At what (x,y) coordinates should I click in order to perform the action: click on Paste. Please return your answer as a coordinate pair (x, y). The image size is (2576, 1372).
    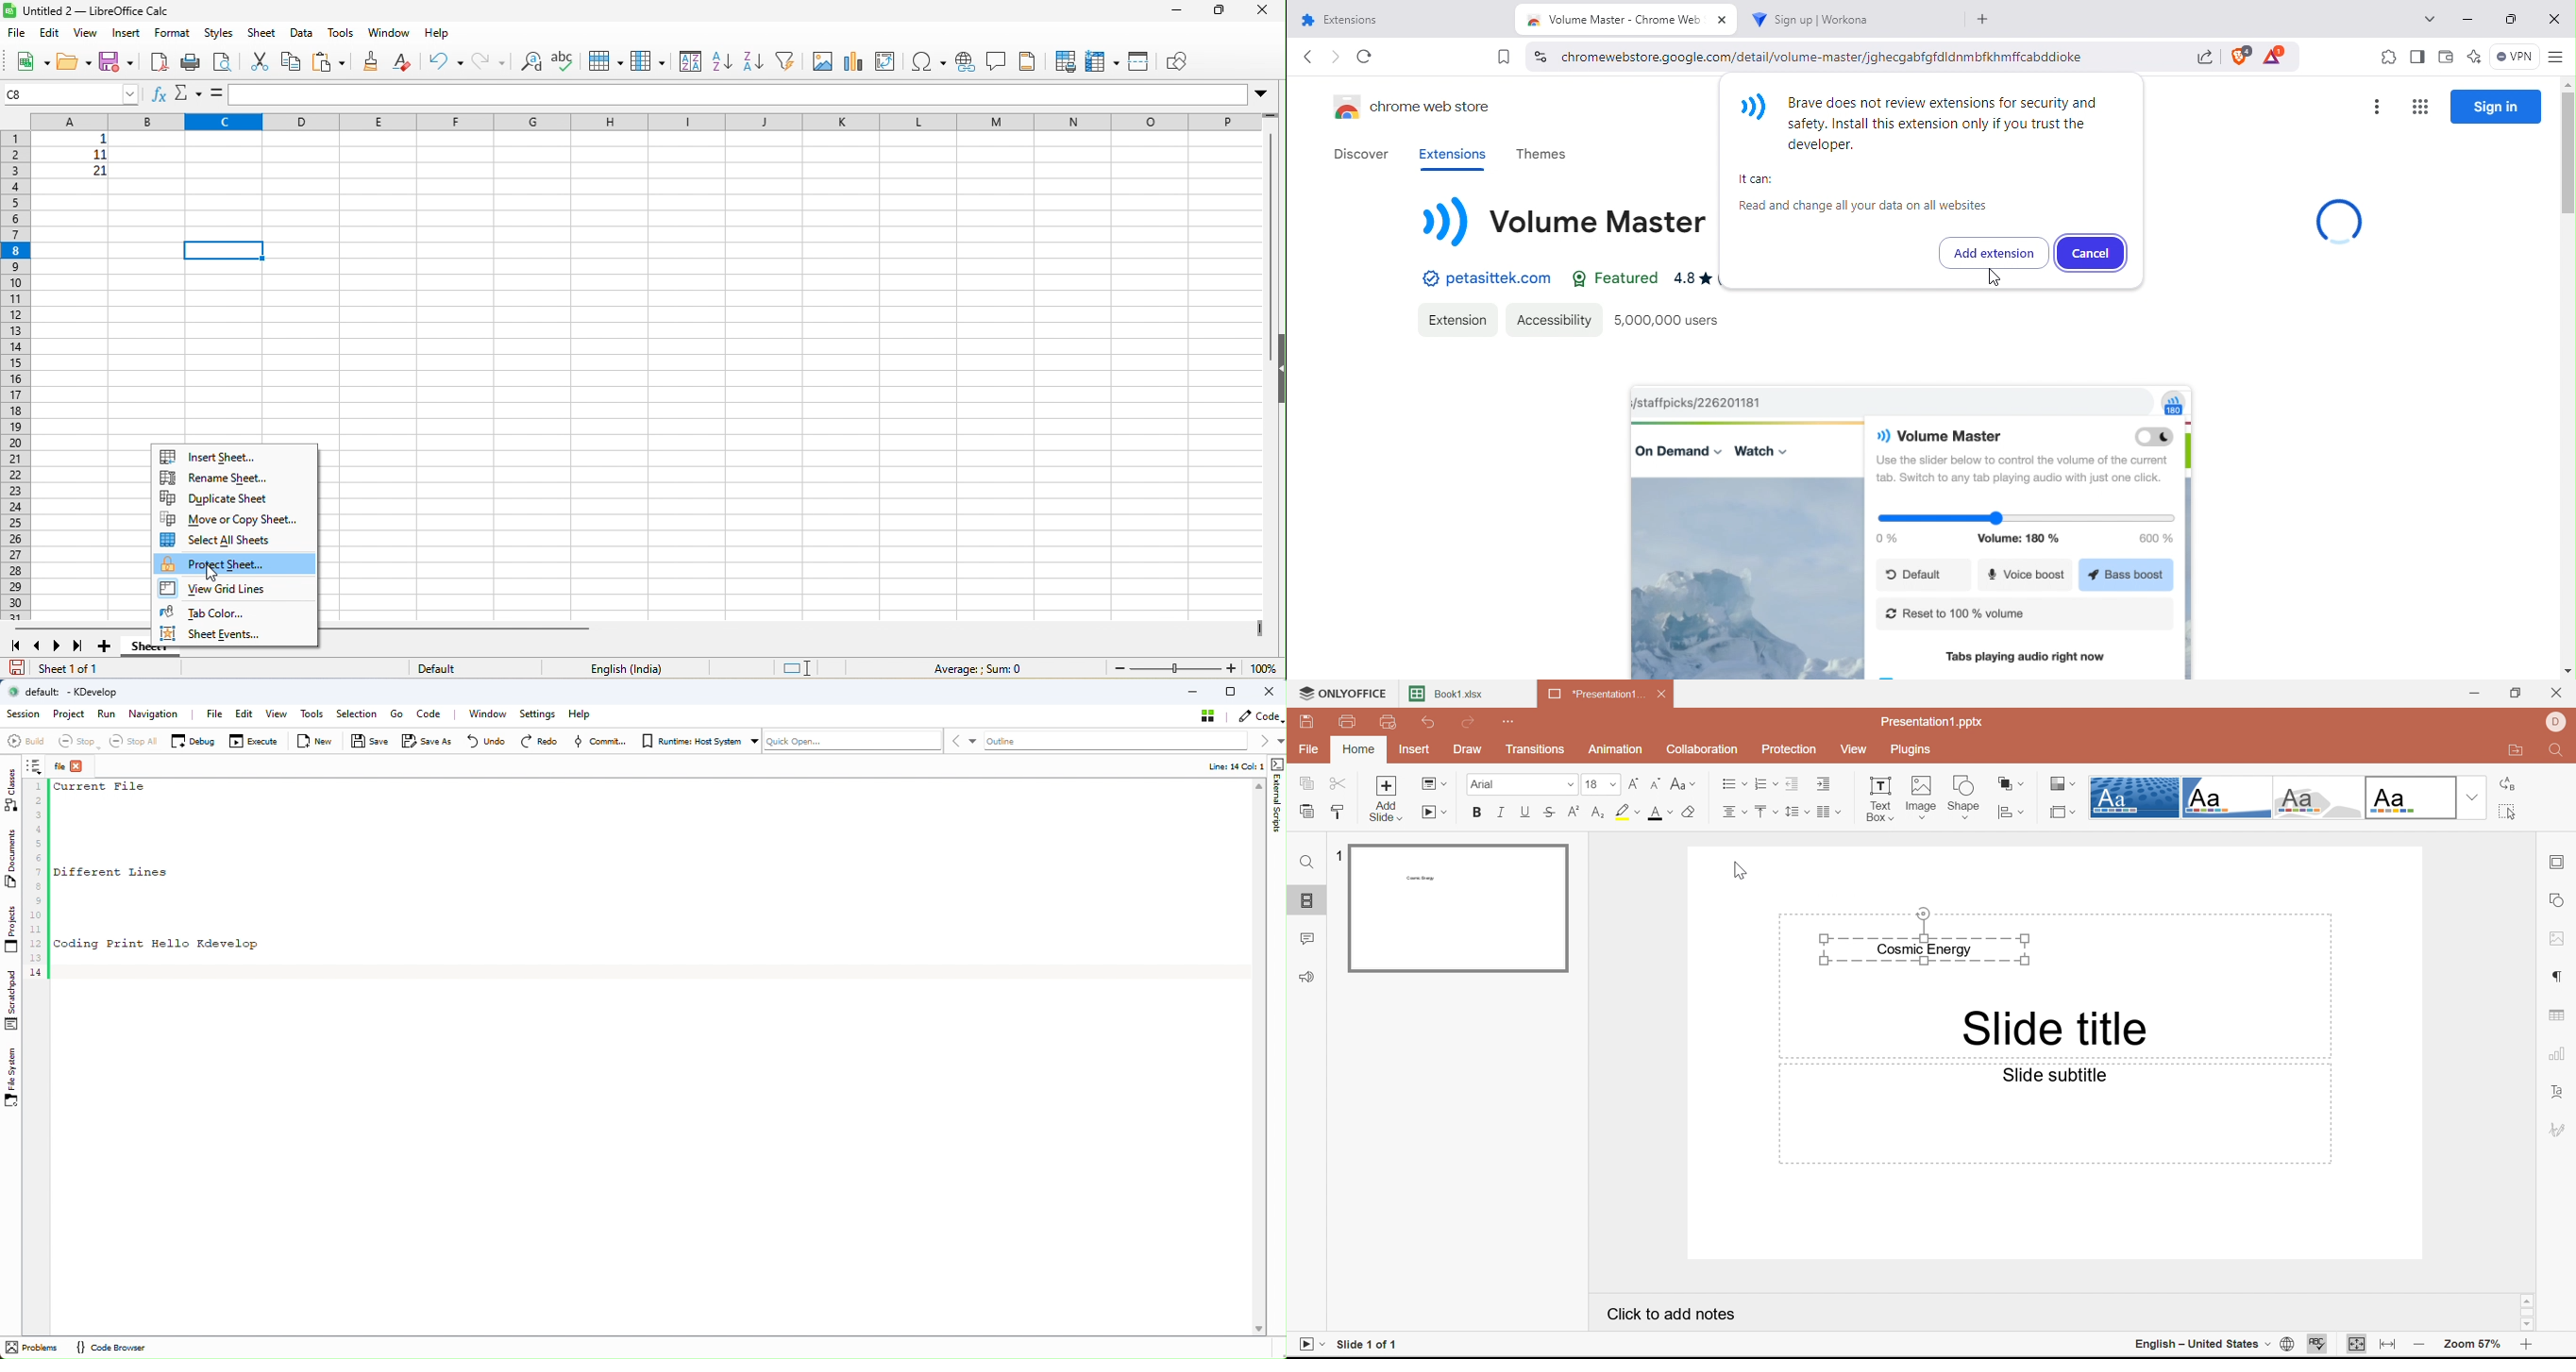
    Looking at the image, I should click on (1309, 812).